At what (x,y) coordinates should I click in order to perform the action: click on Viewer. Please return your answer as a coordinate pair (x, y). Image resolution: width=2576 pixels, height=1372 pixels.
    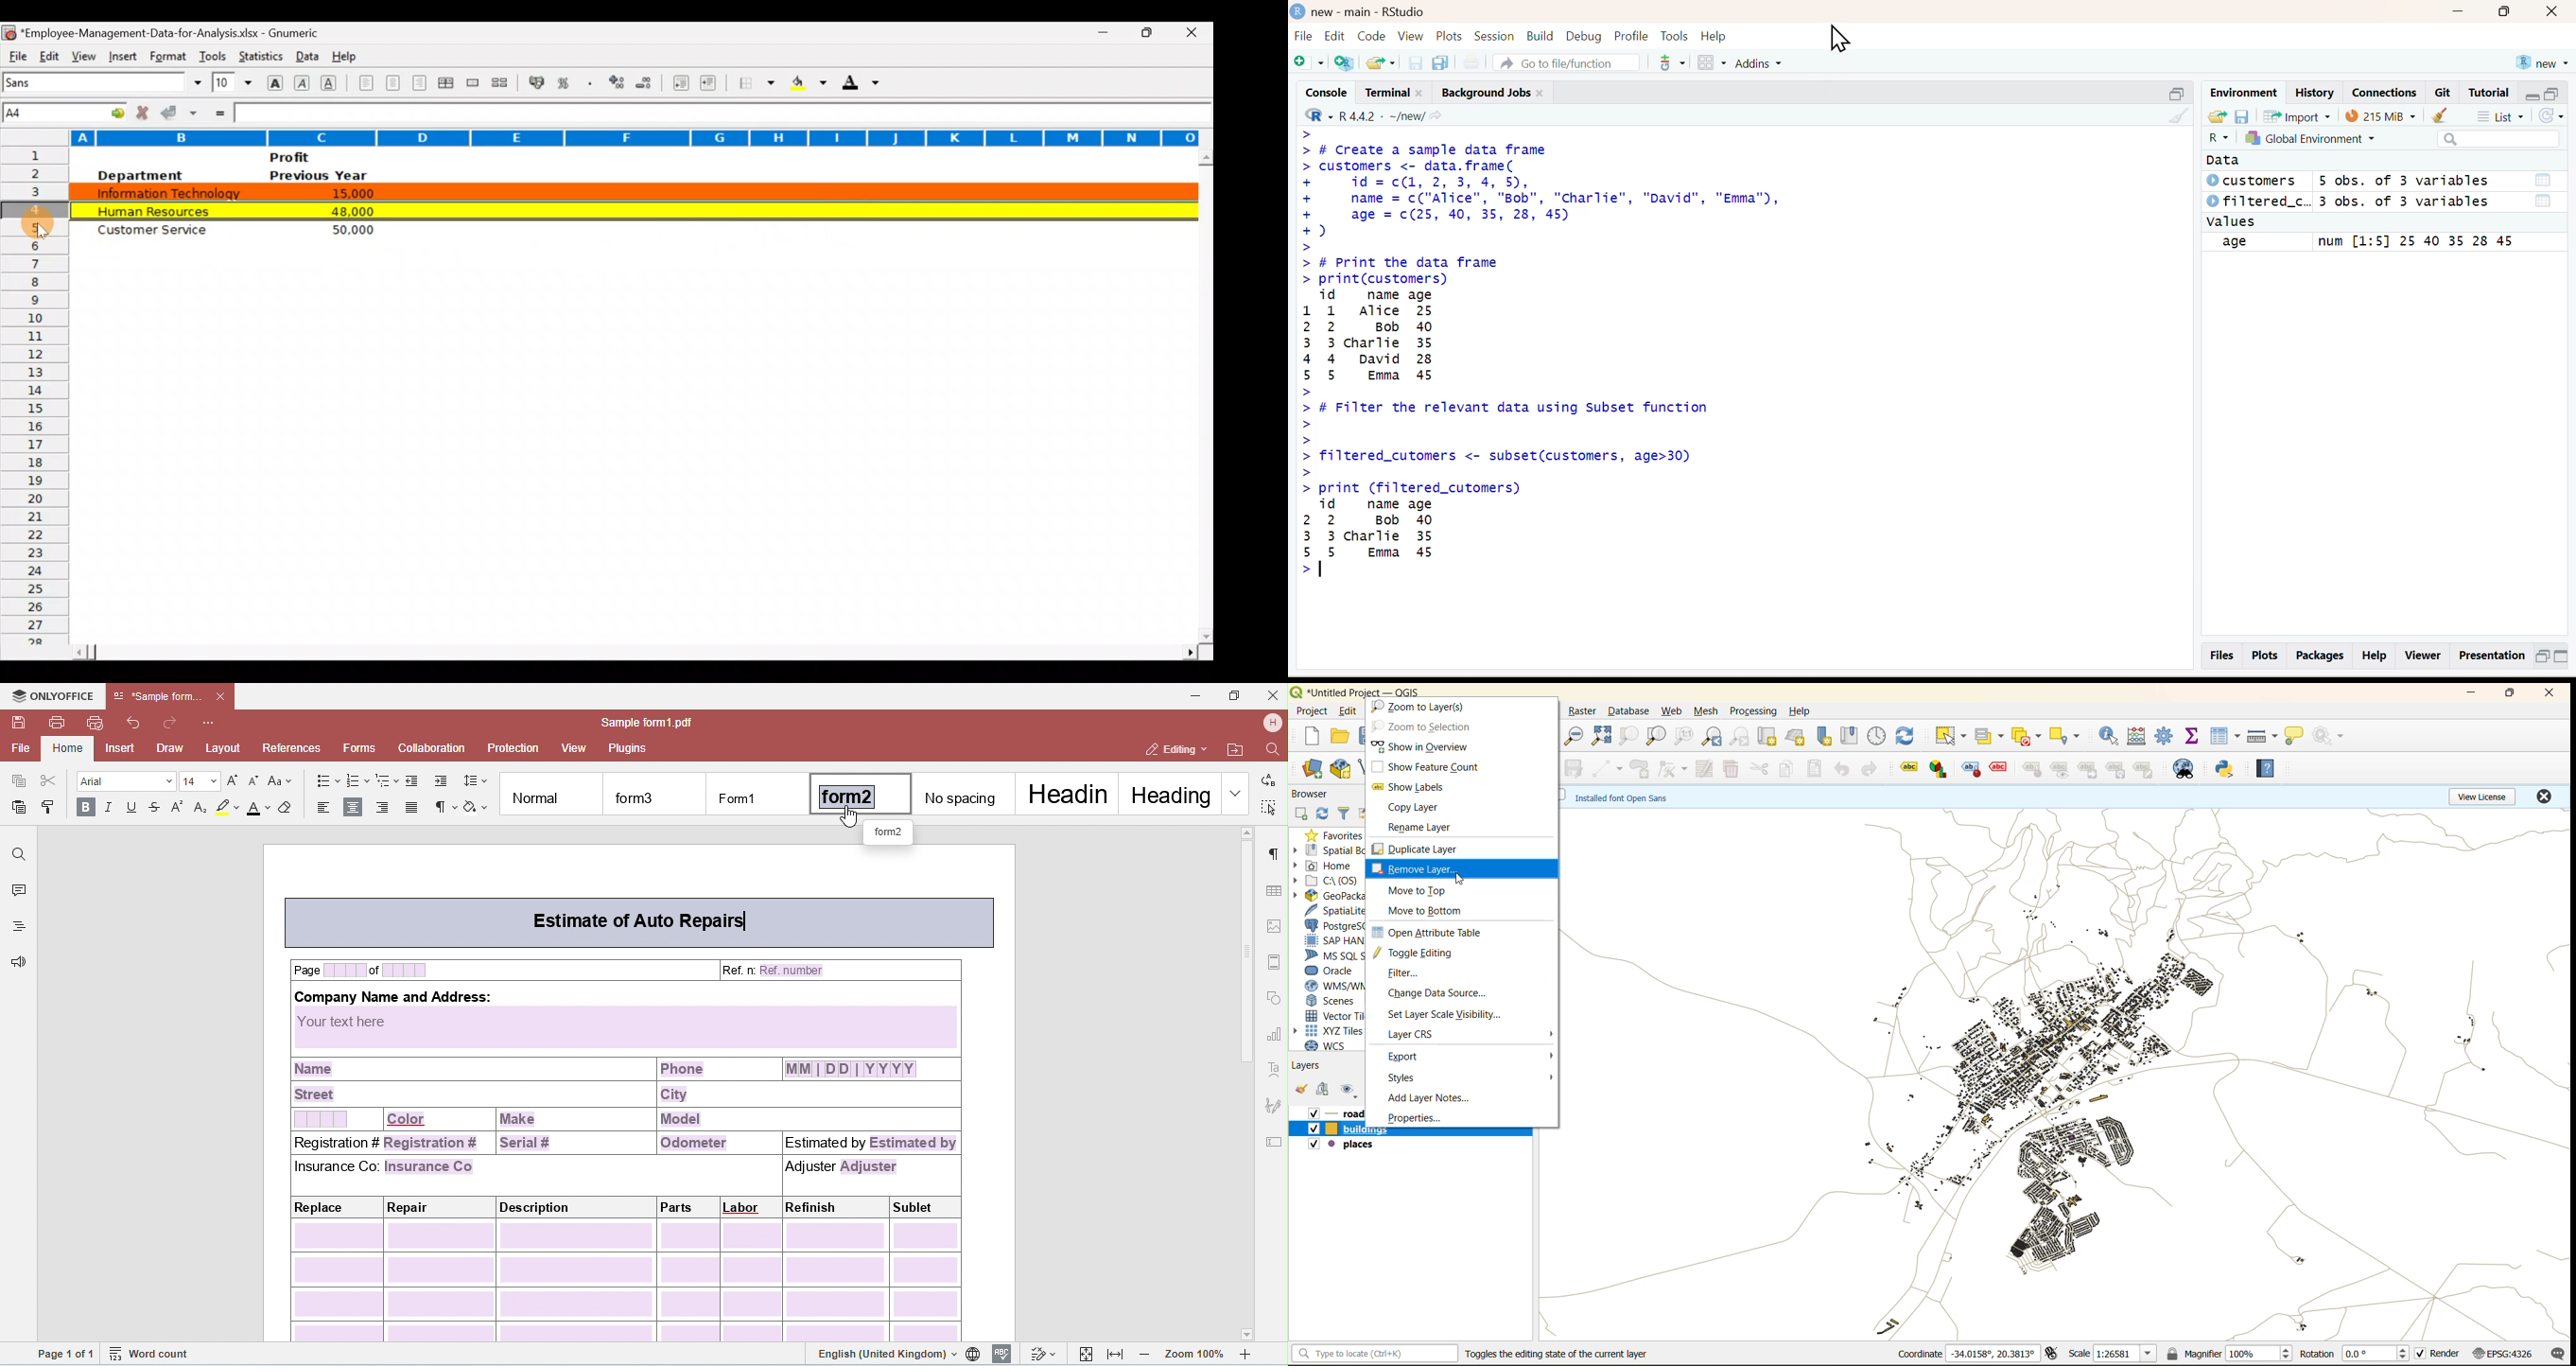
    Looking at the image, I should click on (2422, 656).